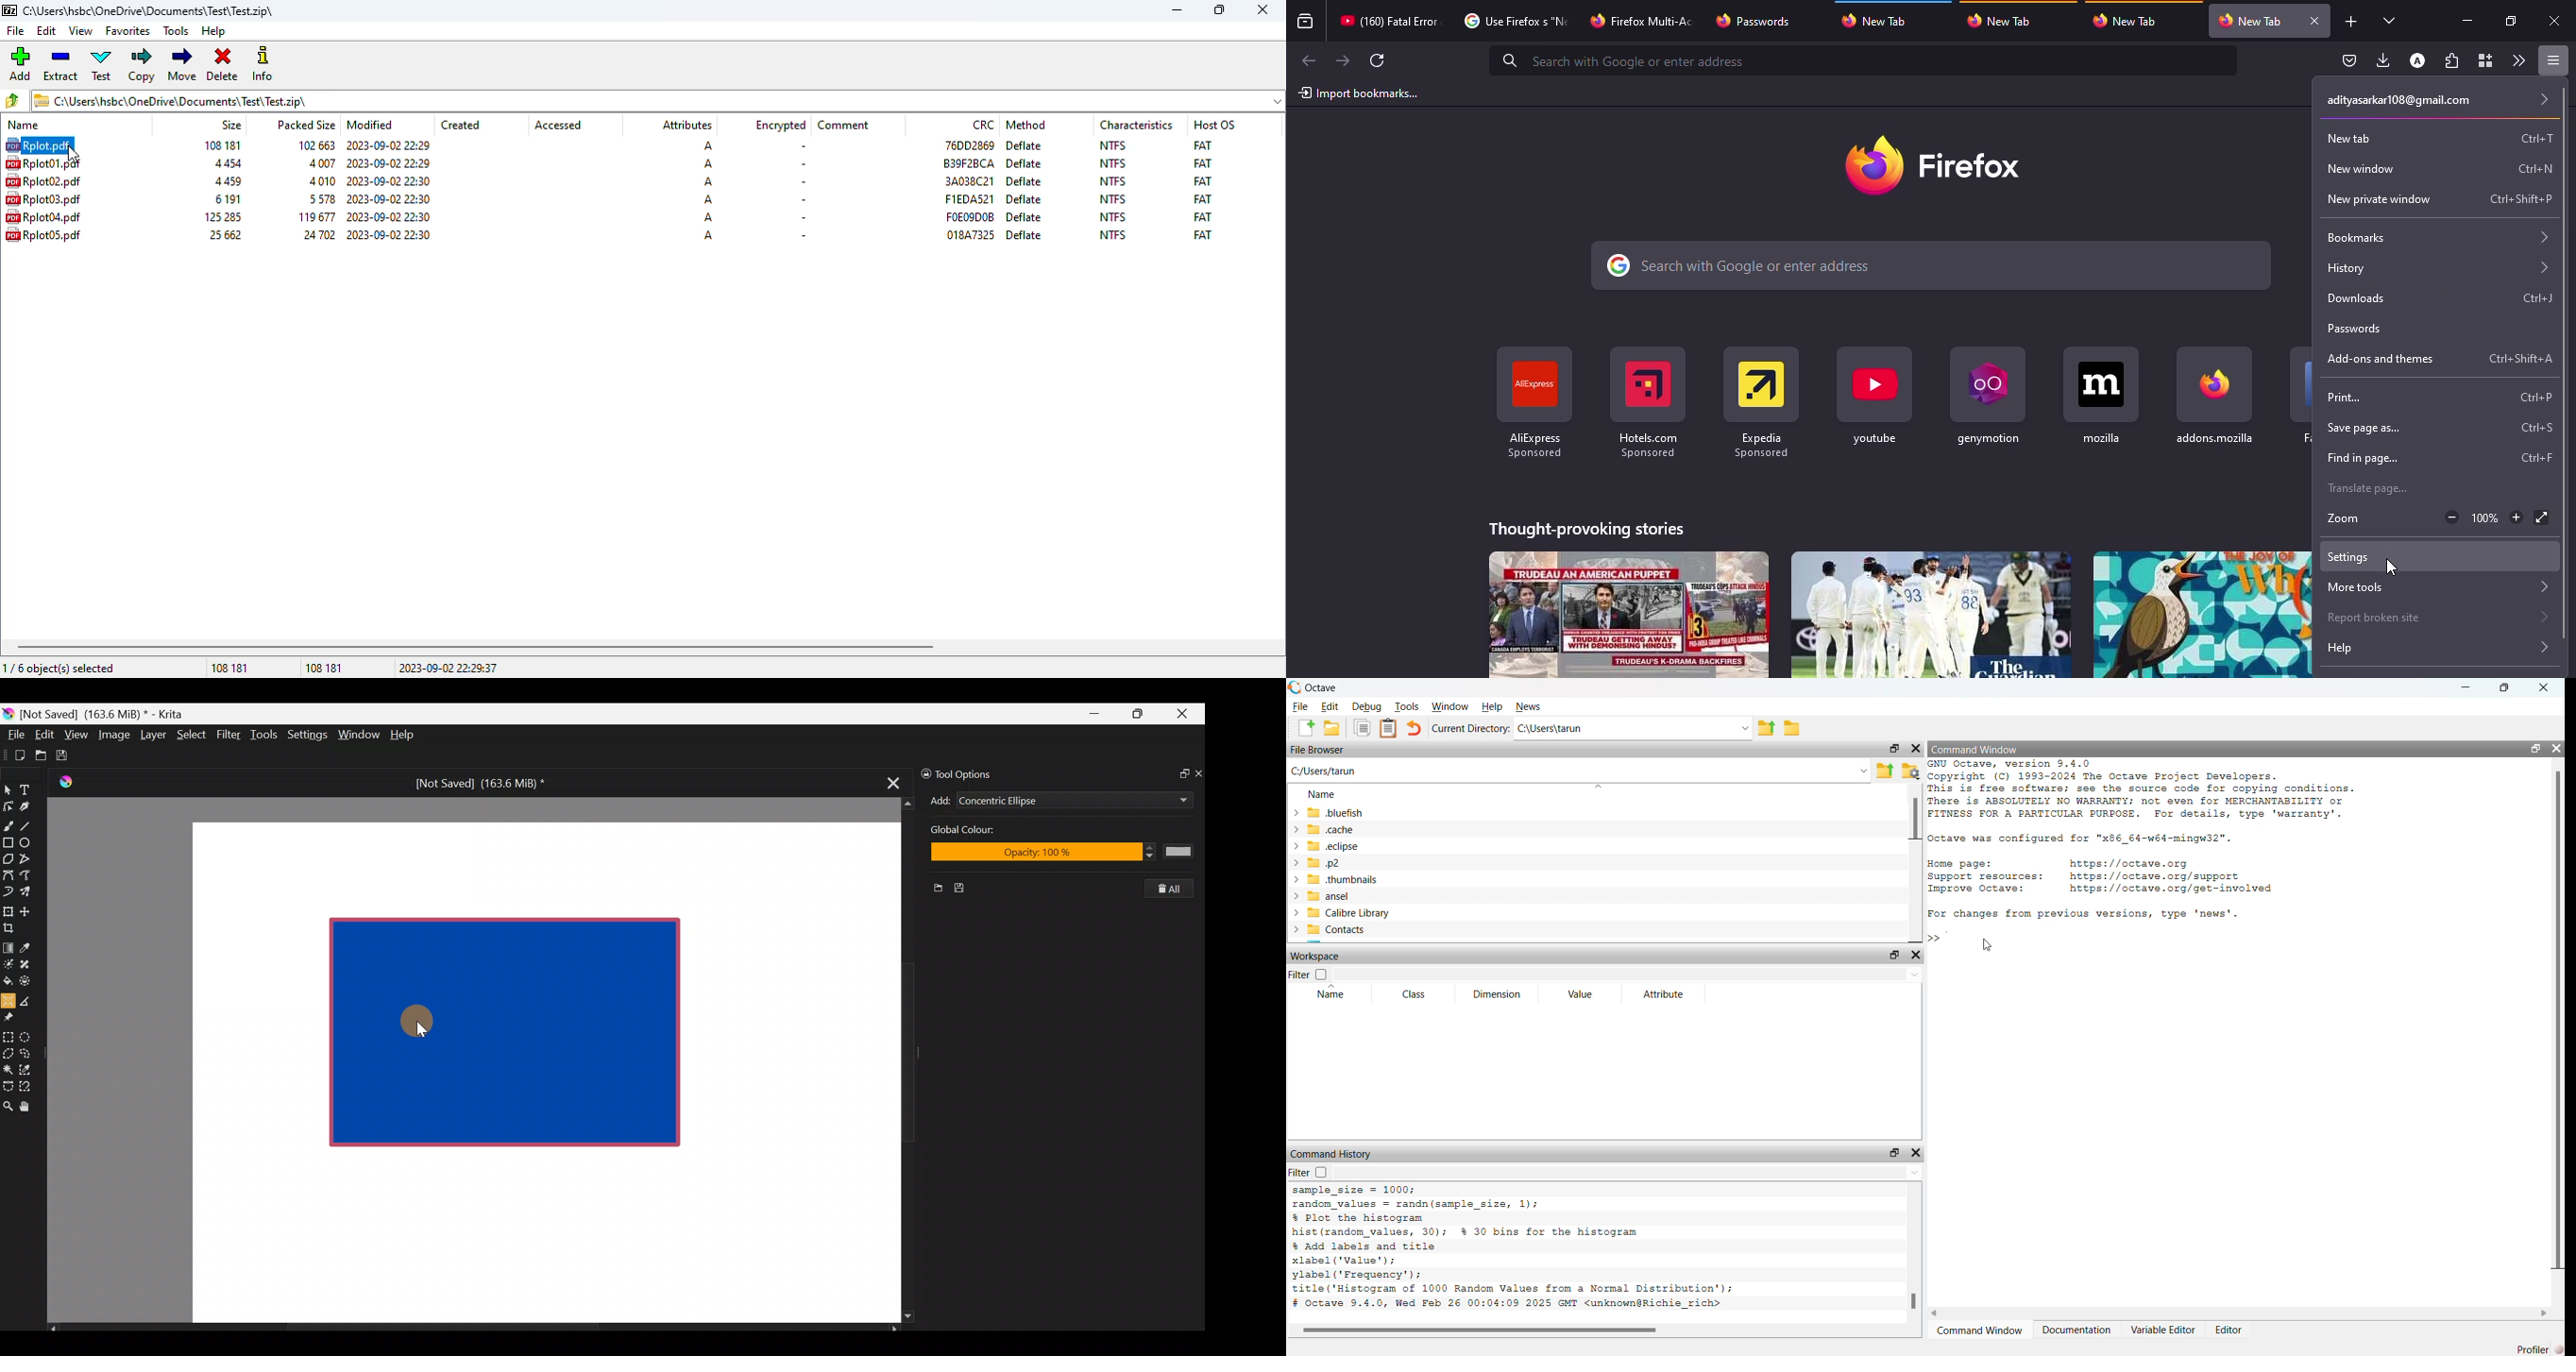 Image resolution: width=2576 pixels, height=1372 pixels. Describe the element at coordinates (1324, 772) in the screenshot. I see `C:/Users/tarun` at that location.